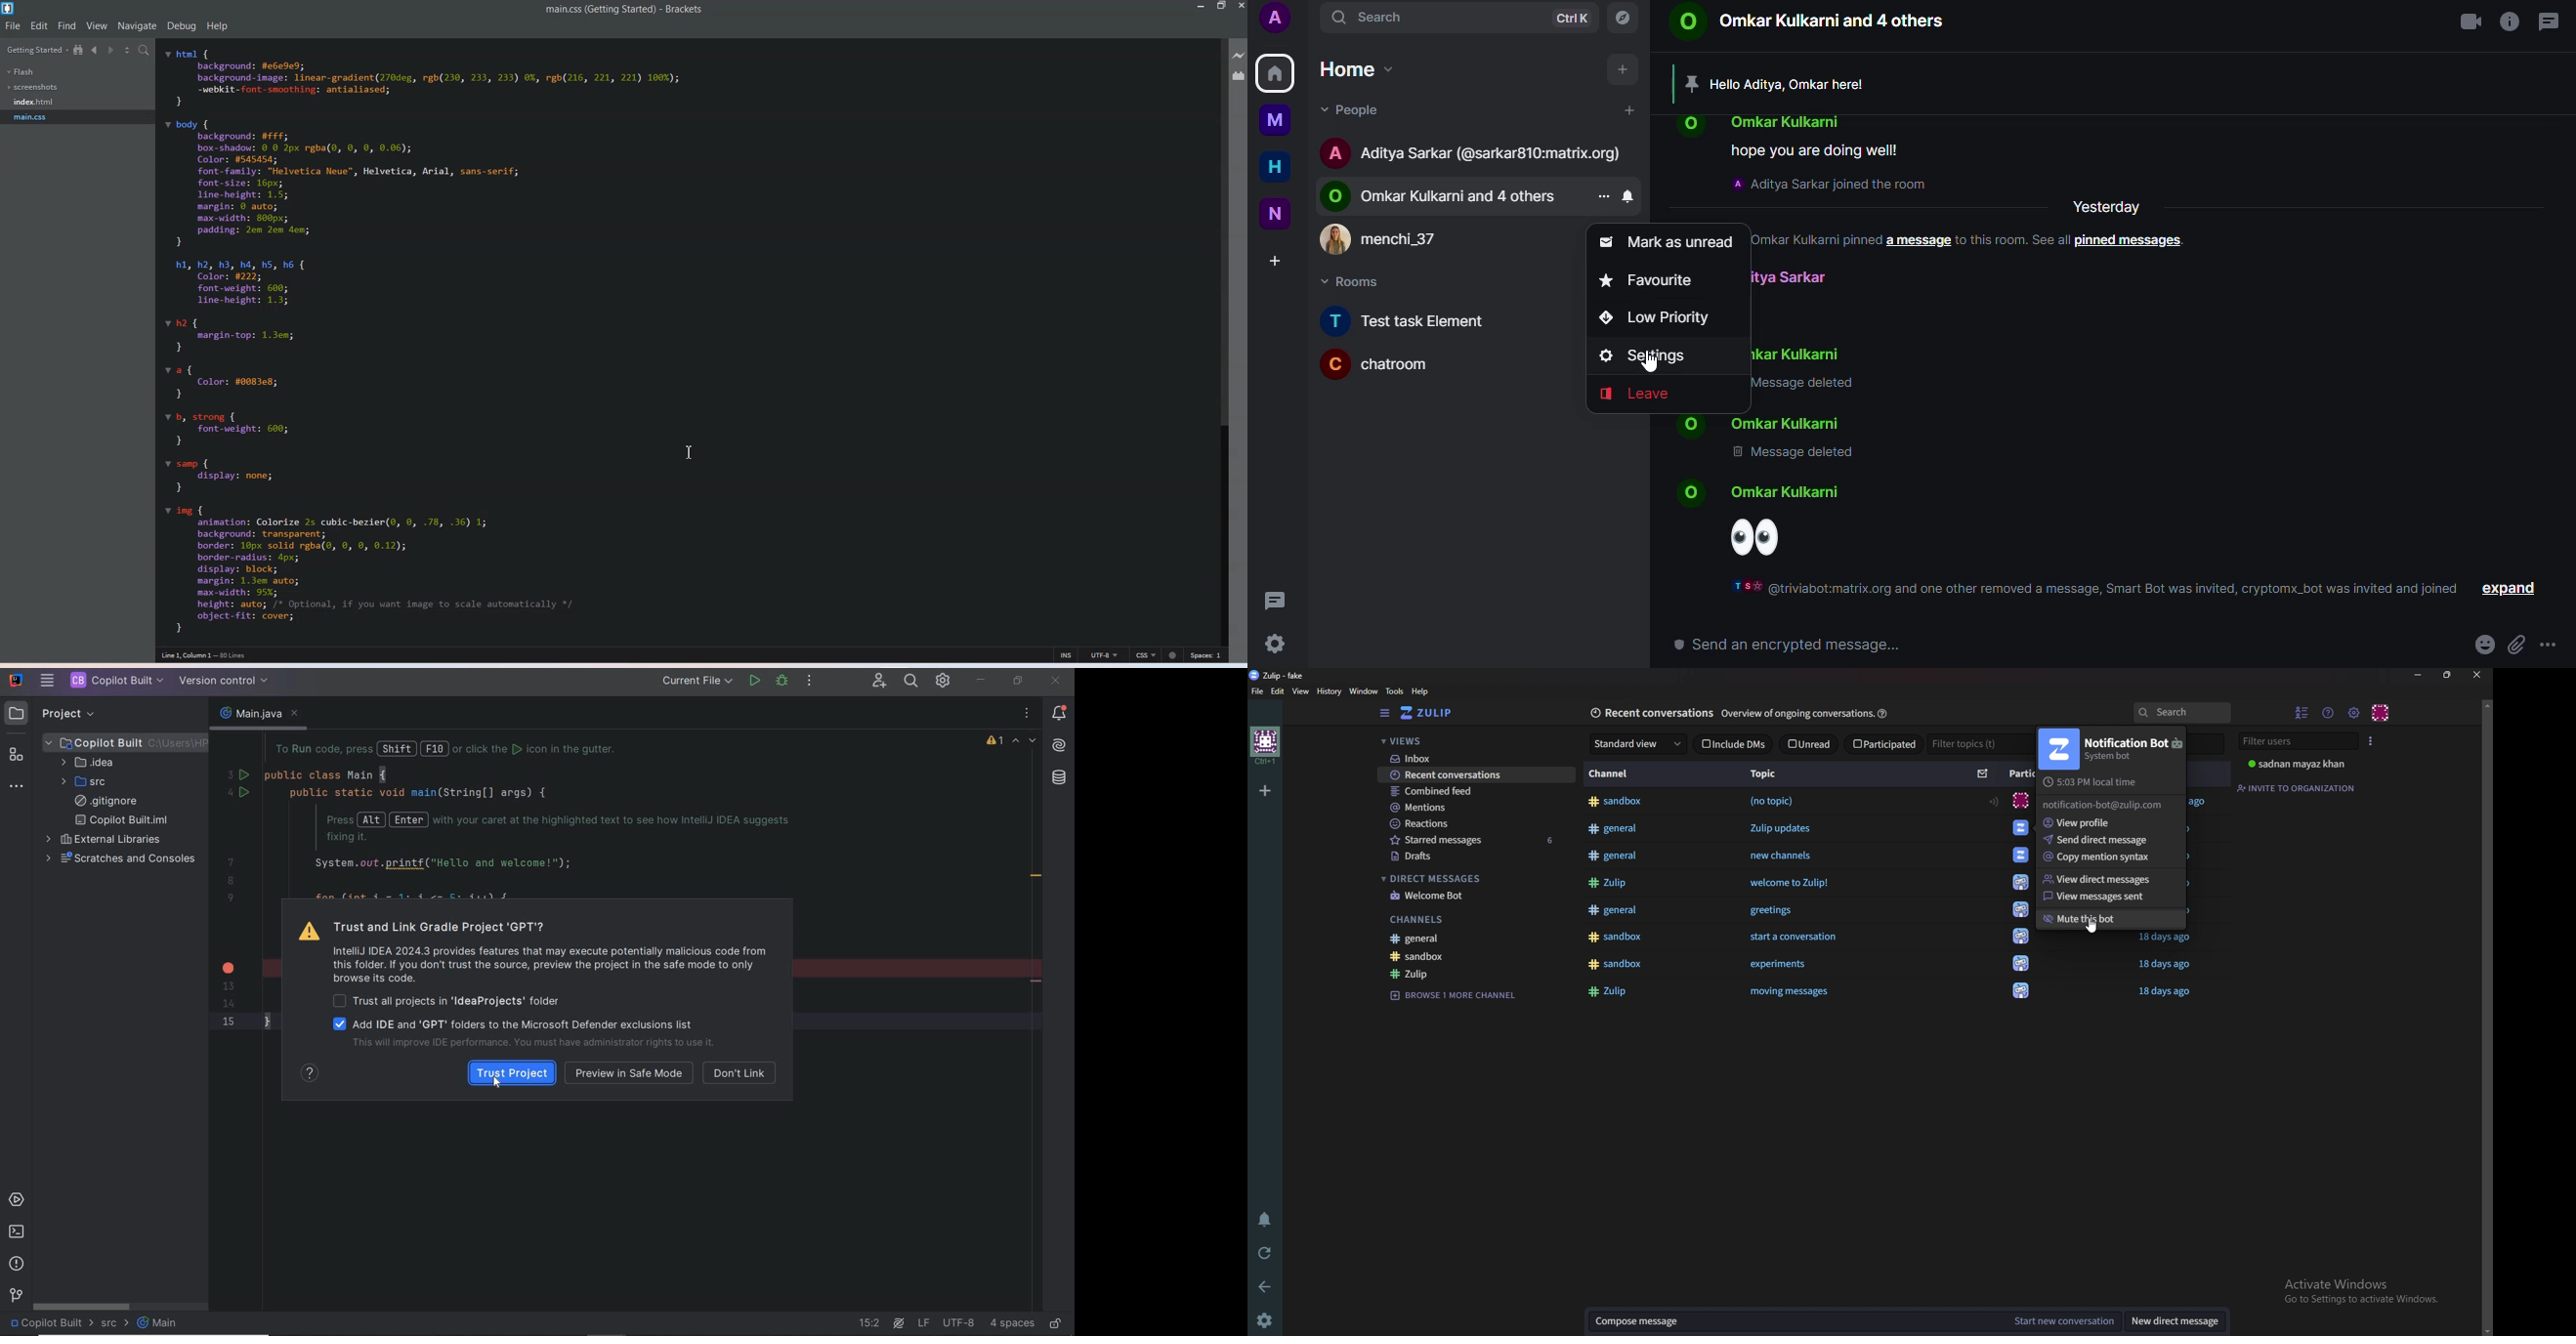 This screenshot has width=2576, height=1344. Describe the element at coordinates (224, 682) in the screenshot. I see `VERSION CONTROL` at that location.